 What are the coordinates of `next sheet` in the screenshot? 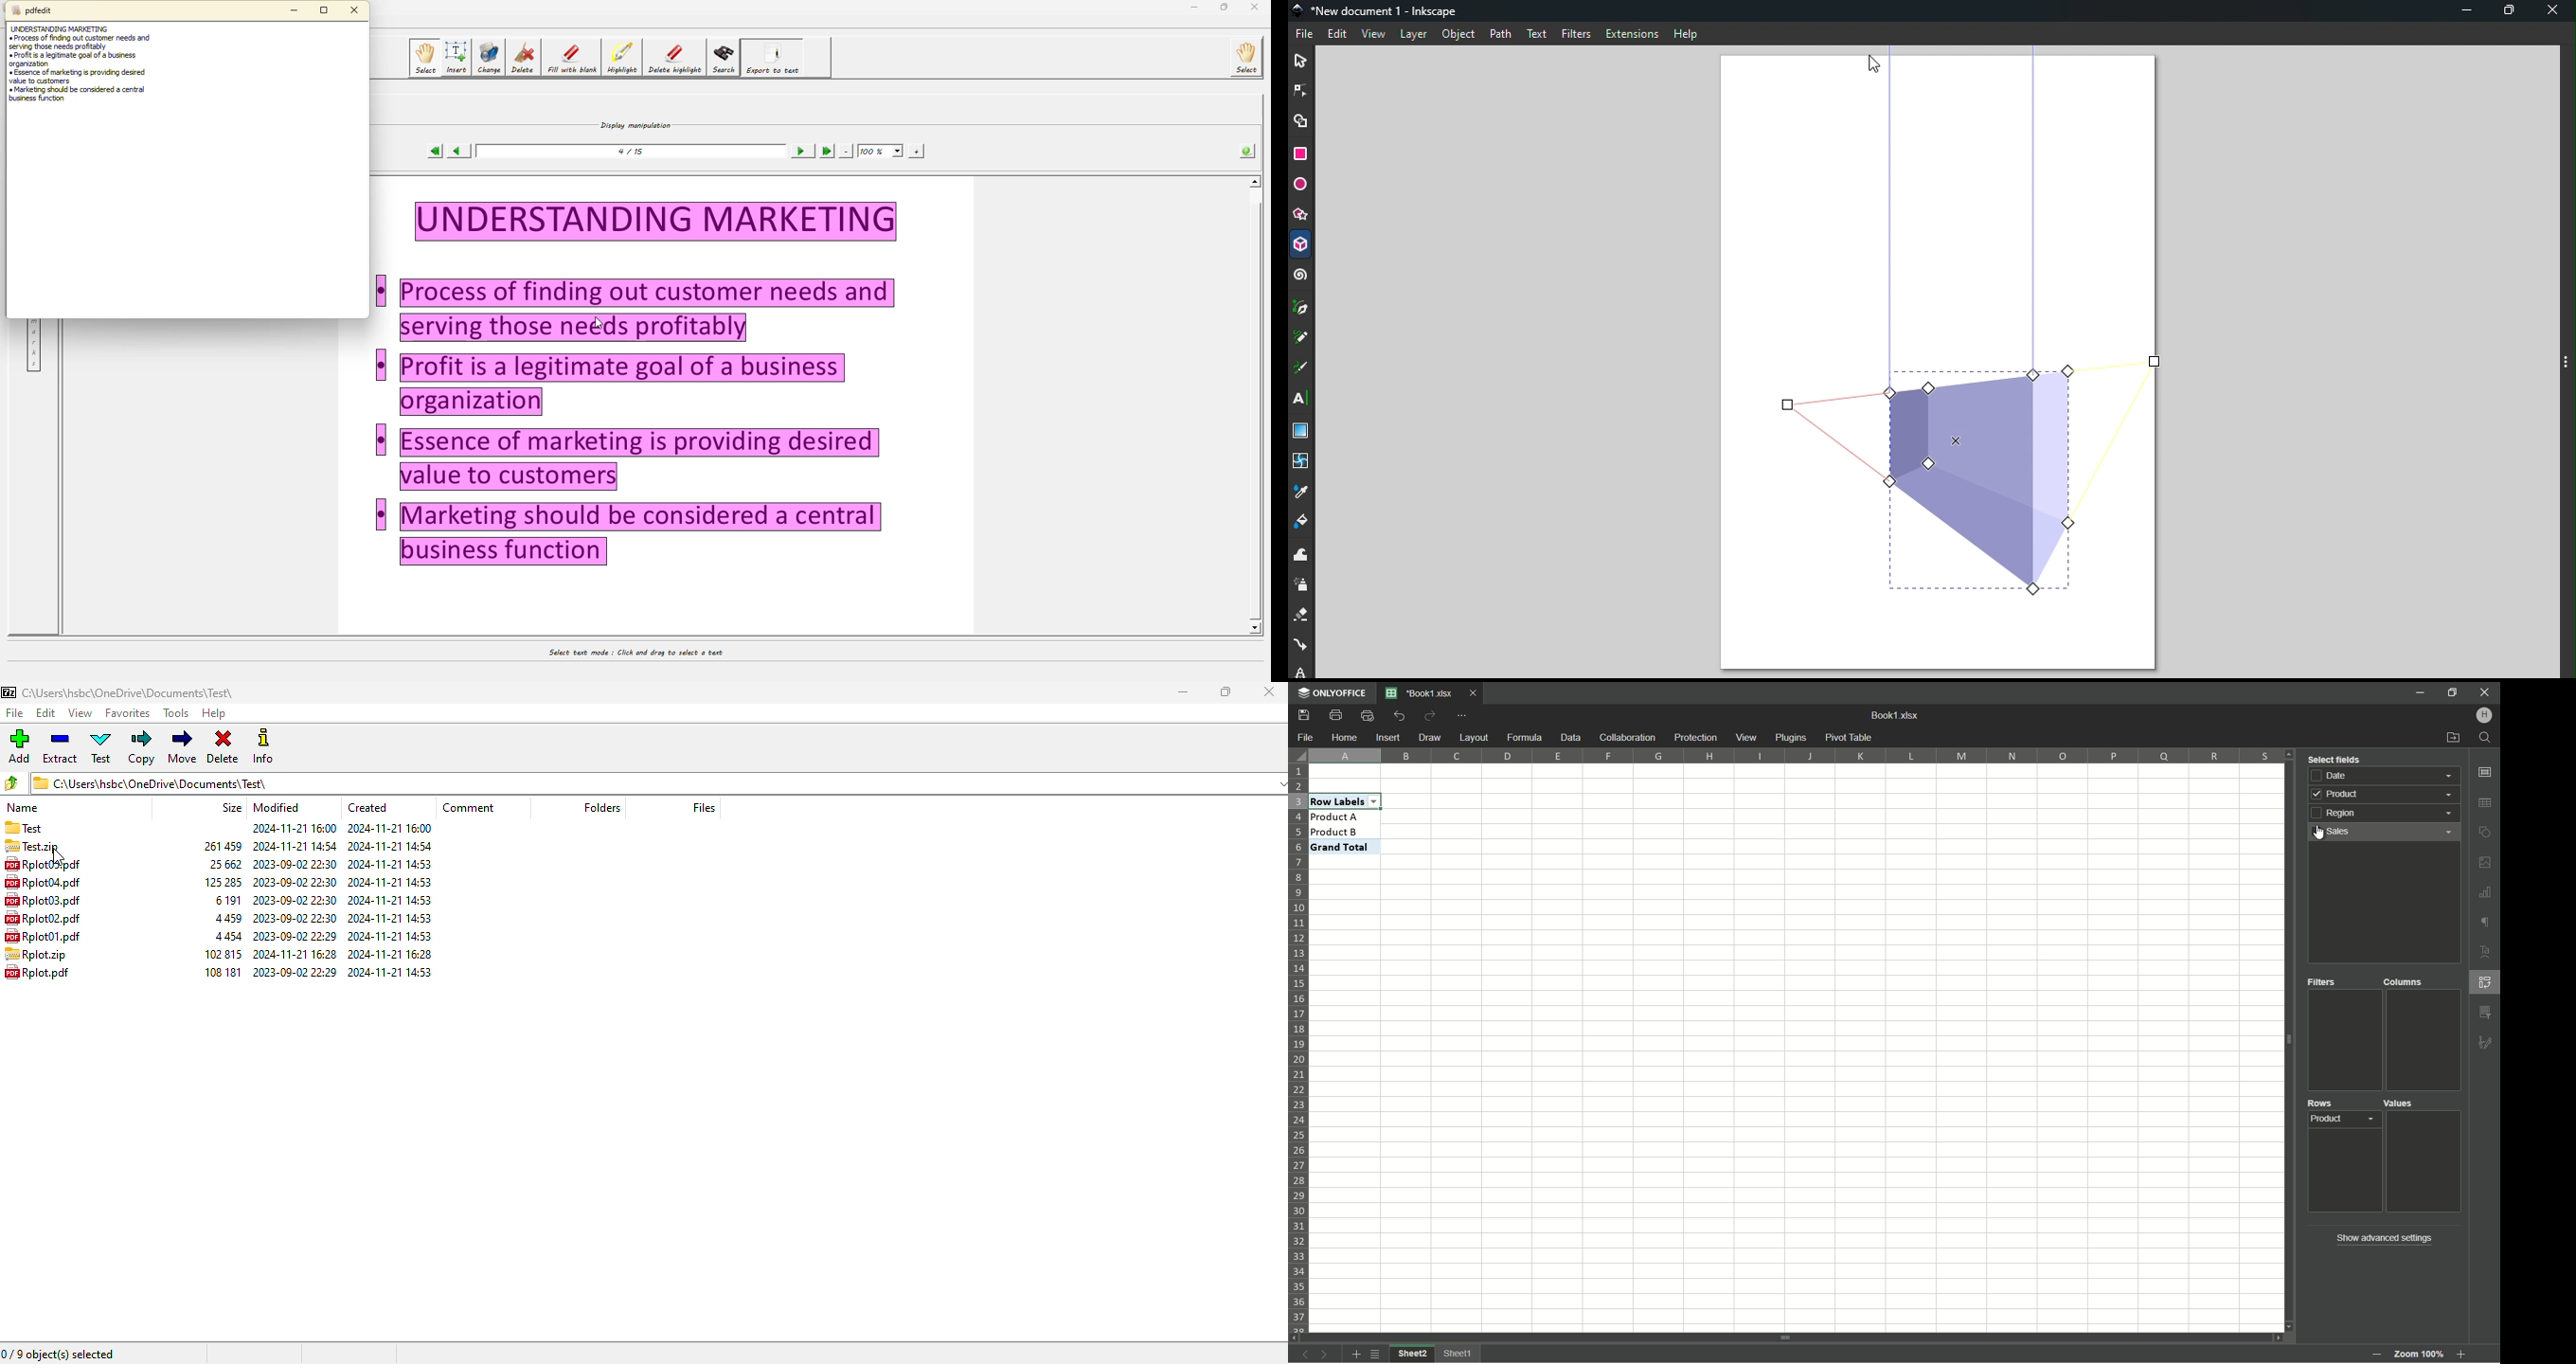 It's located at (1327, 1355).